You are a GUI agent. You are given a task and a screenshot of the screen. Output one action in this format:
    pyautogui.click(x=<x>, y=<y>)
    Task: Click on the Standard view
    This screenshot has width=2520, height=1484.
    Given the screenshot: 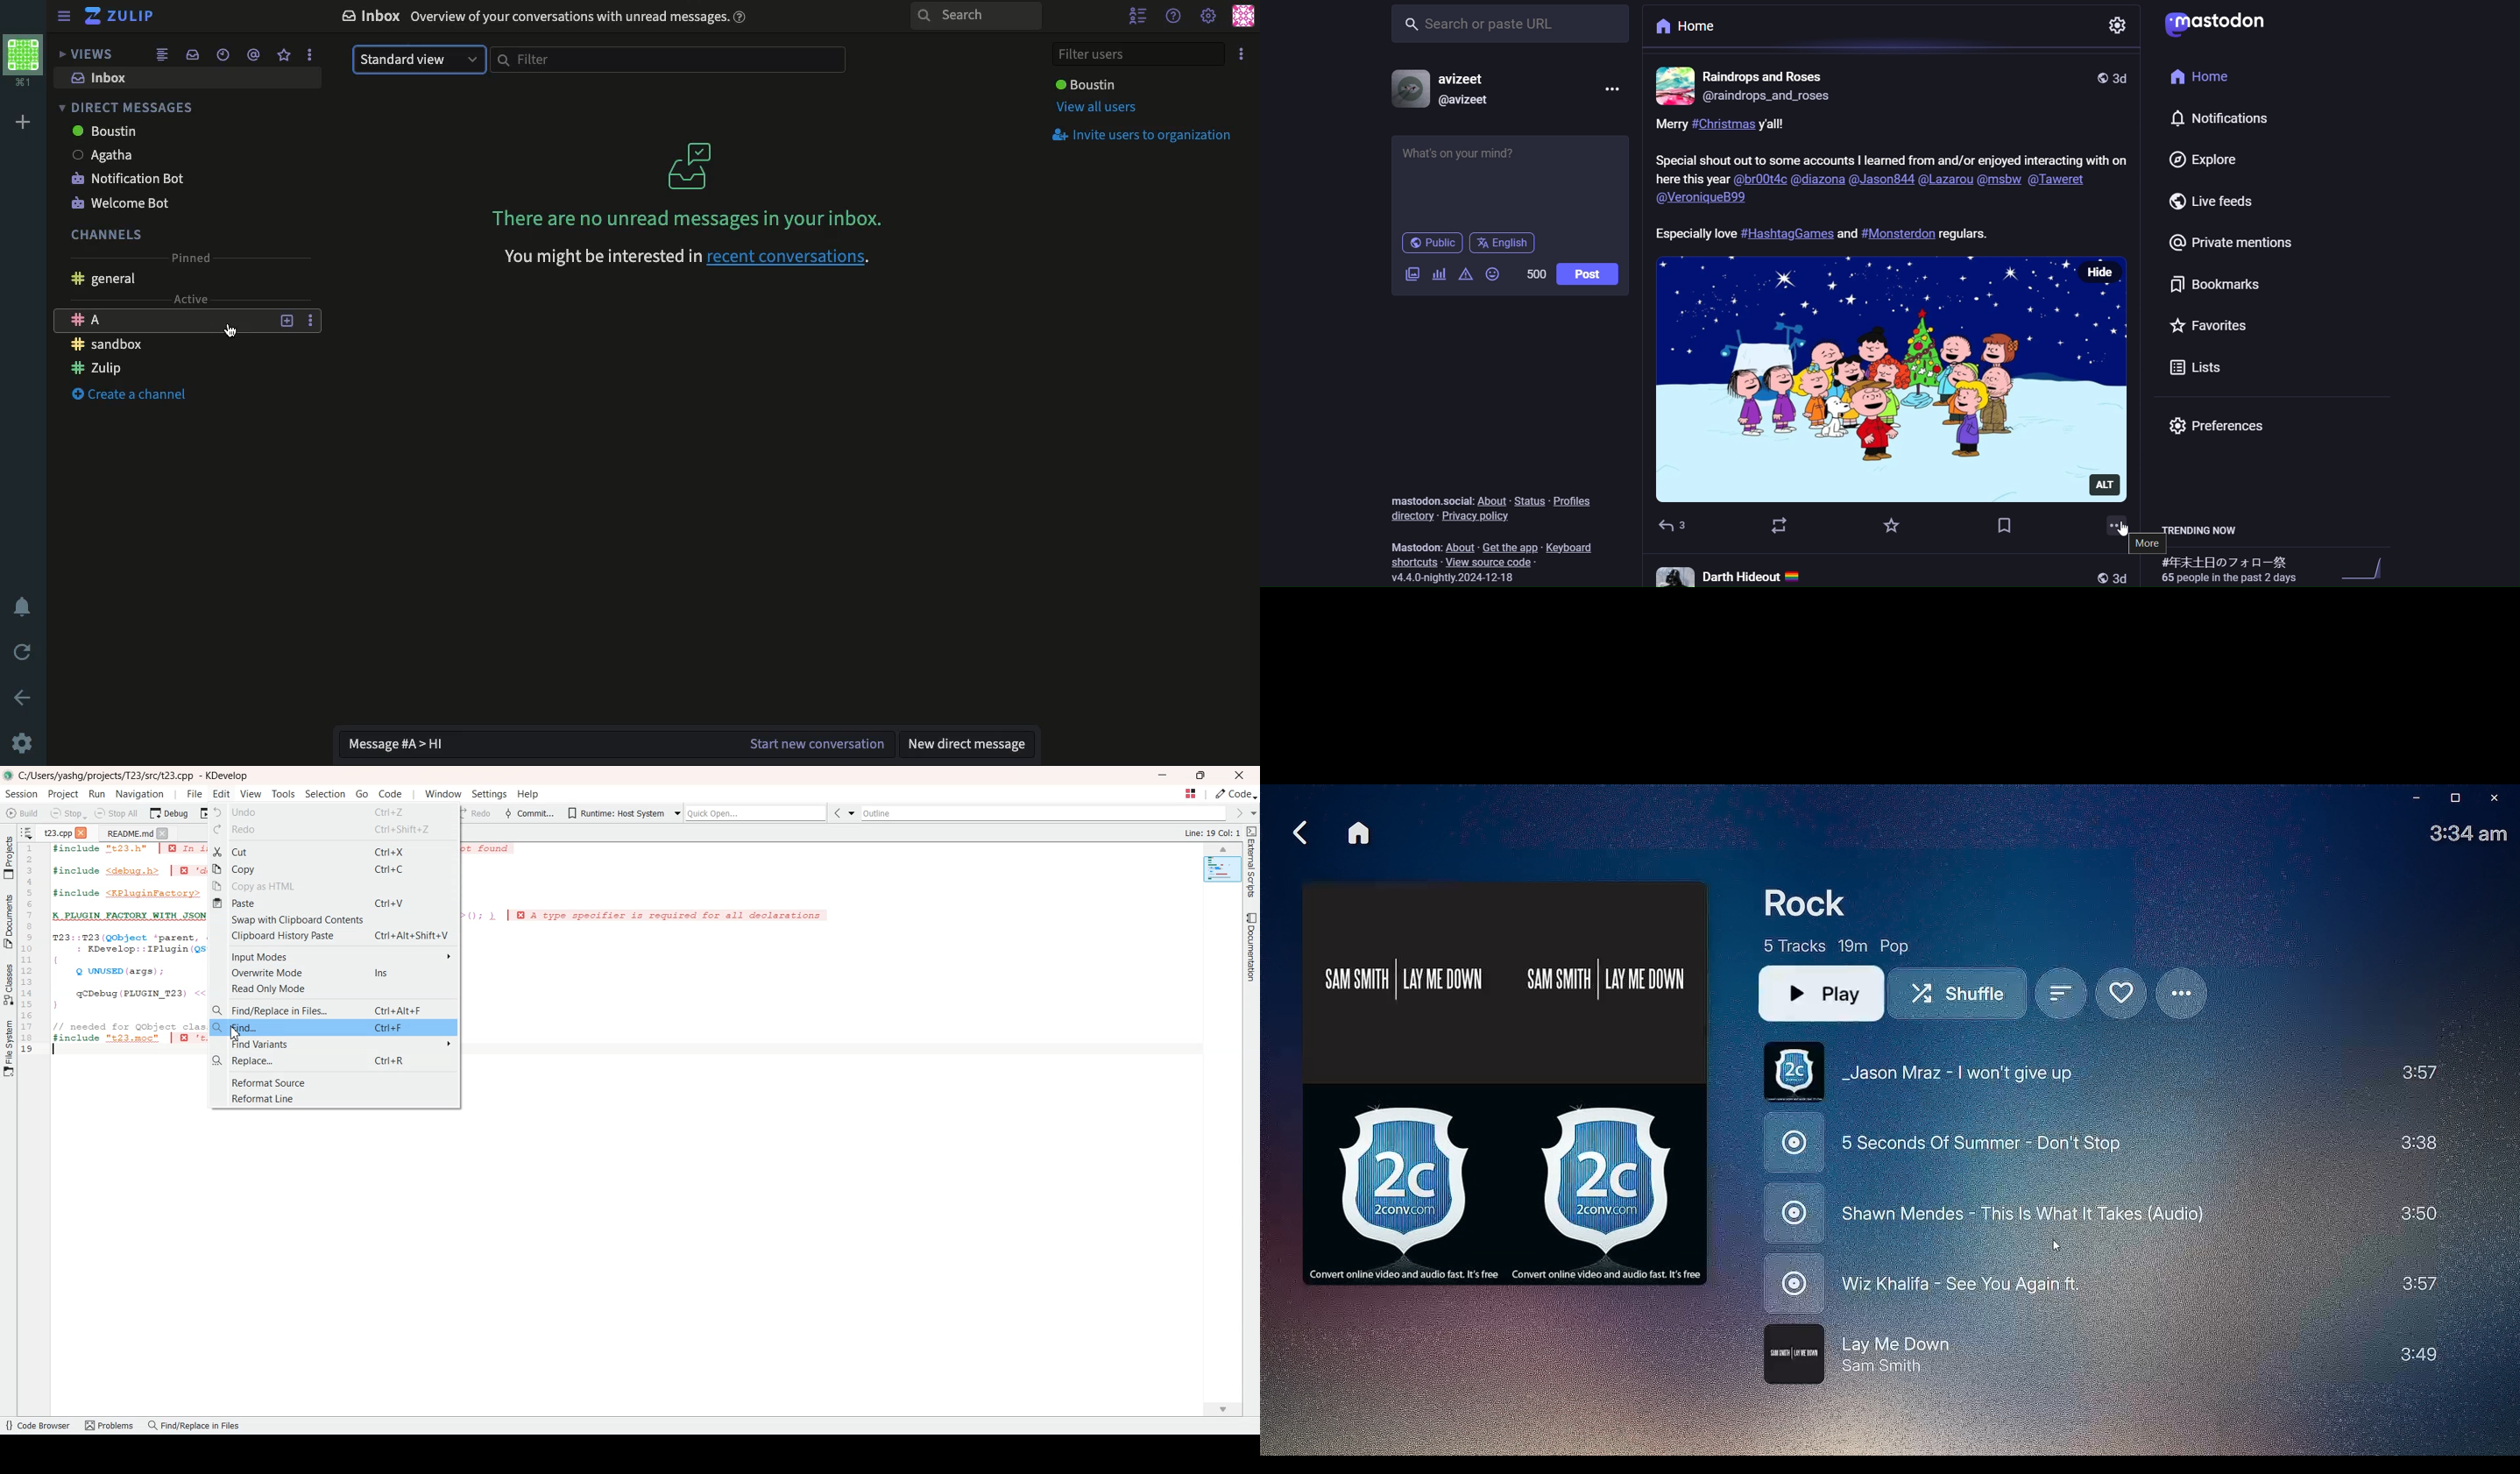 What is the action you would take?
    pyautogui.click(x=418, y=60)
    